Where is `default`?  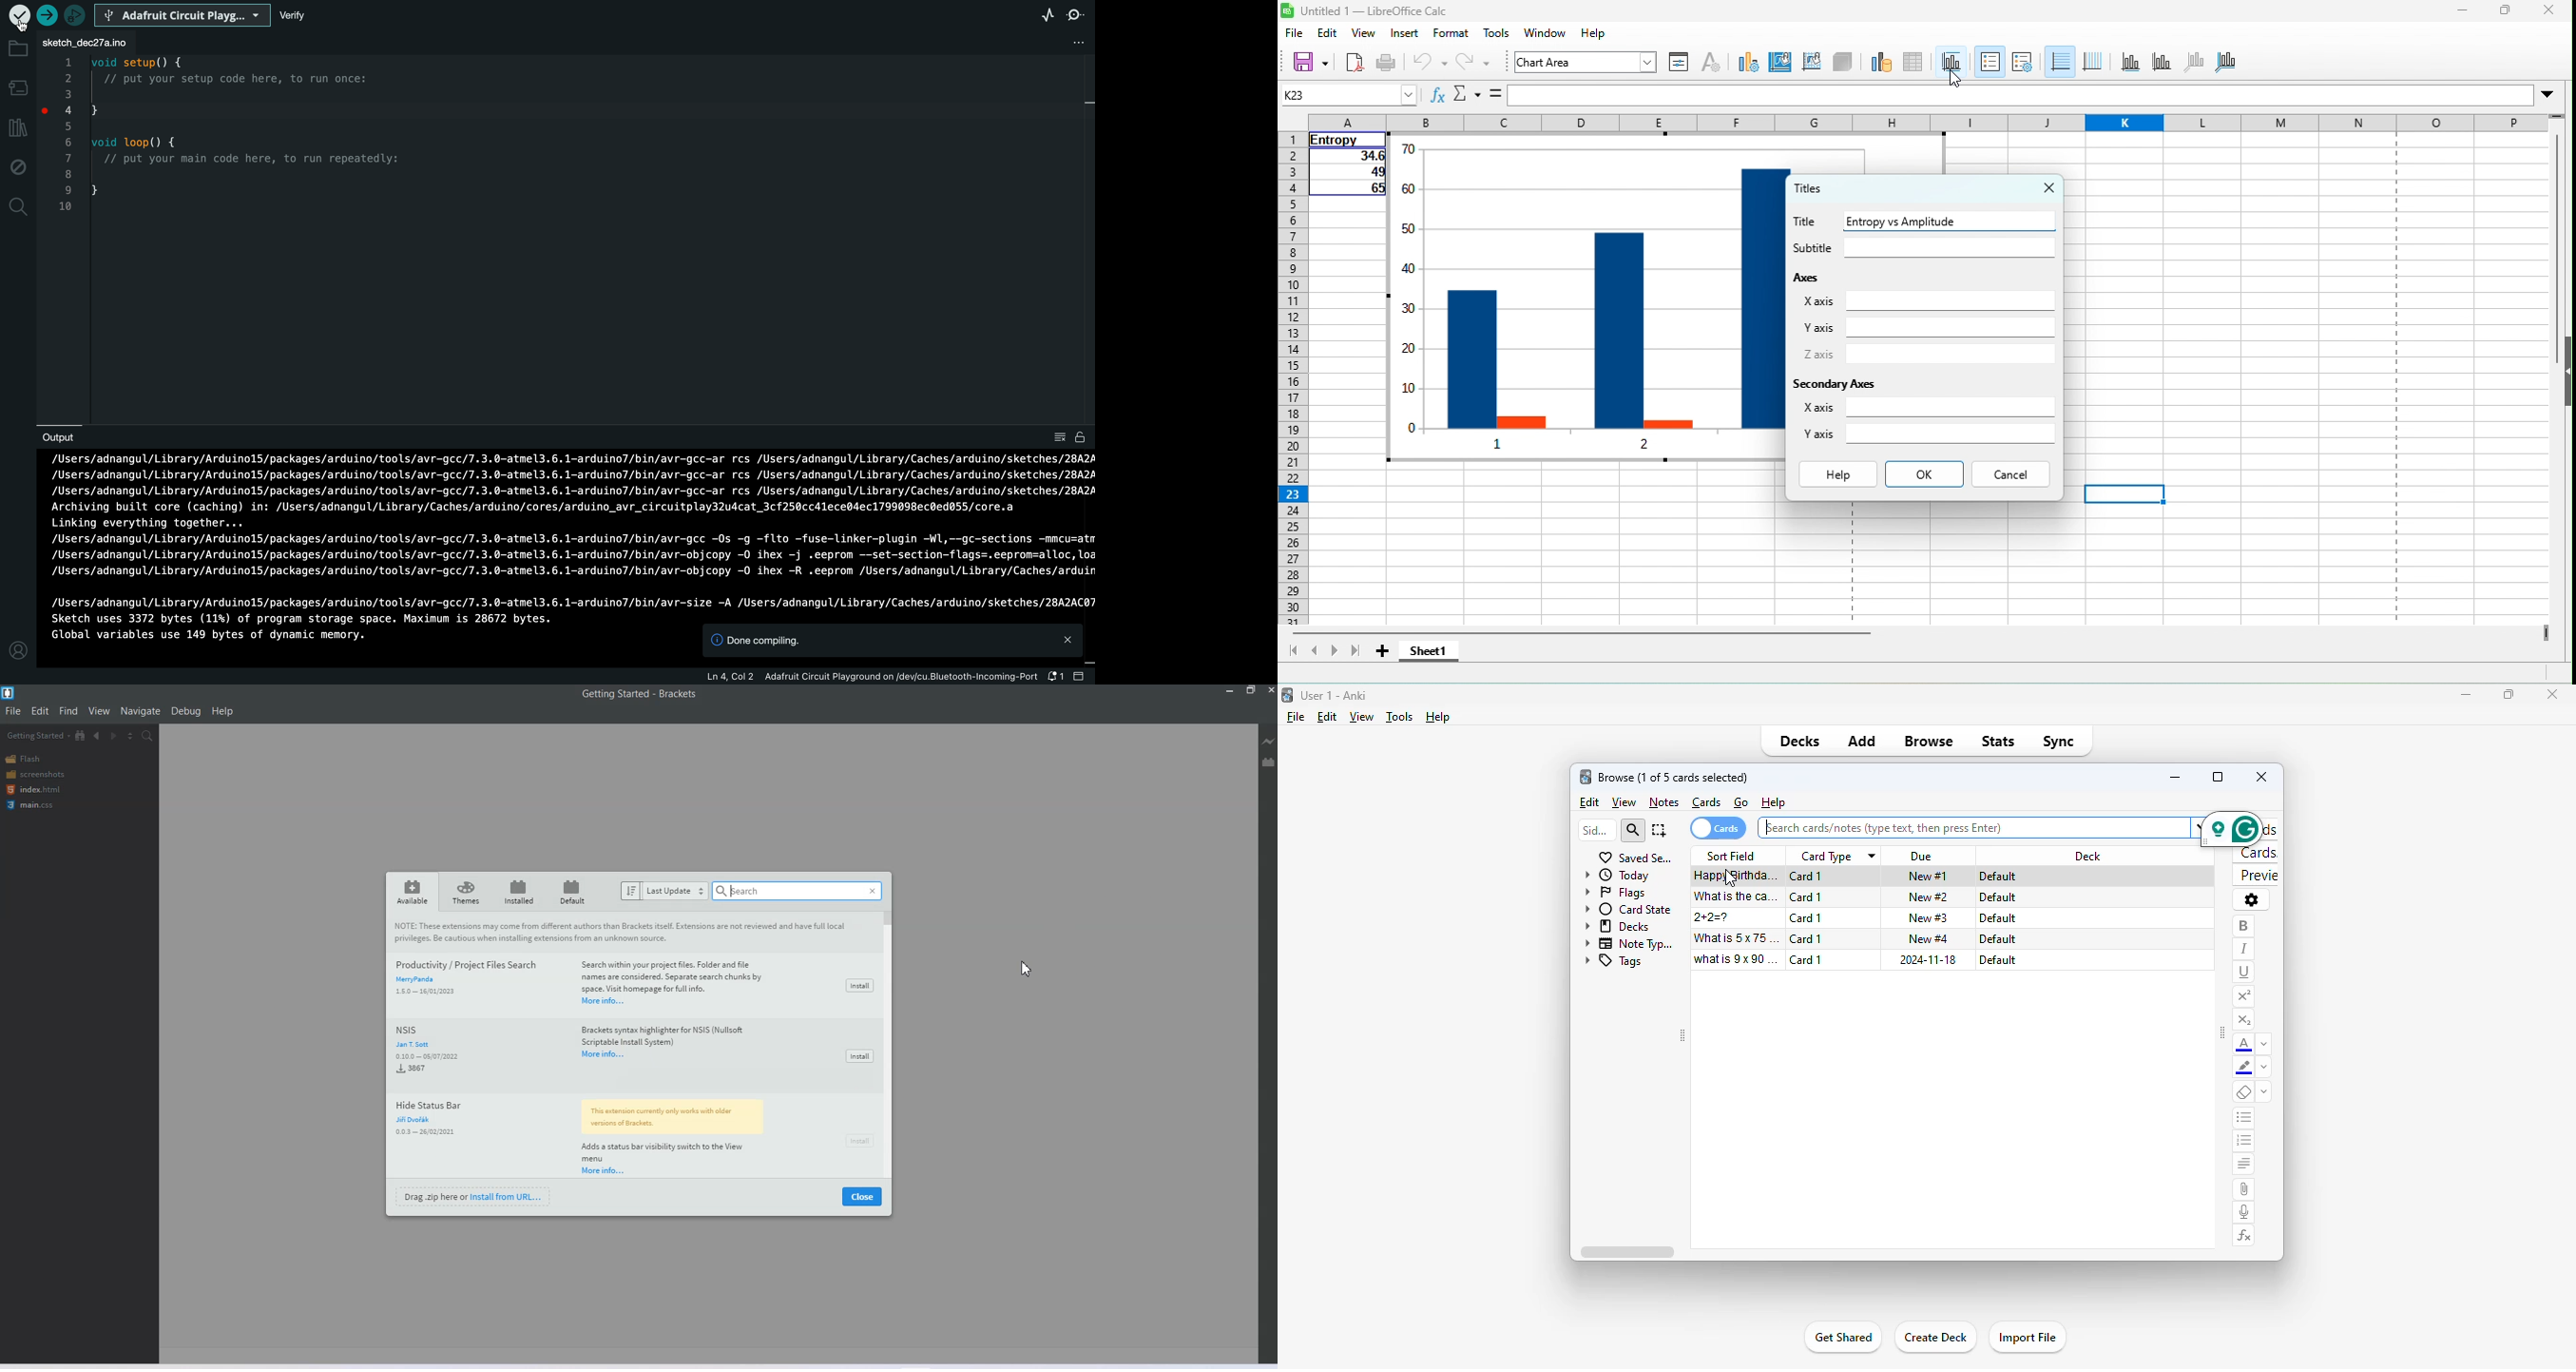 default is located at coordinates (2000, 877).